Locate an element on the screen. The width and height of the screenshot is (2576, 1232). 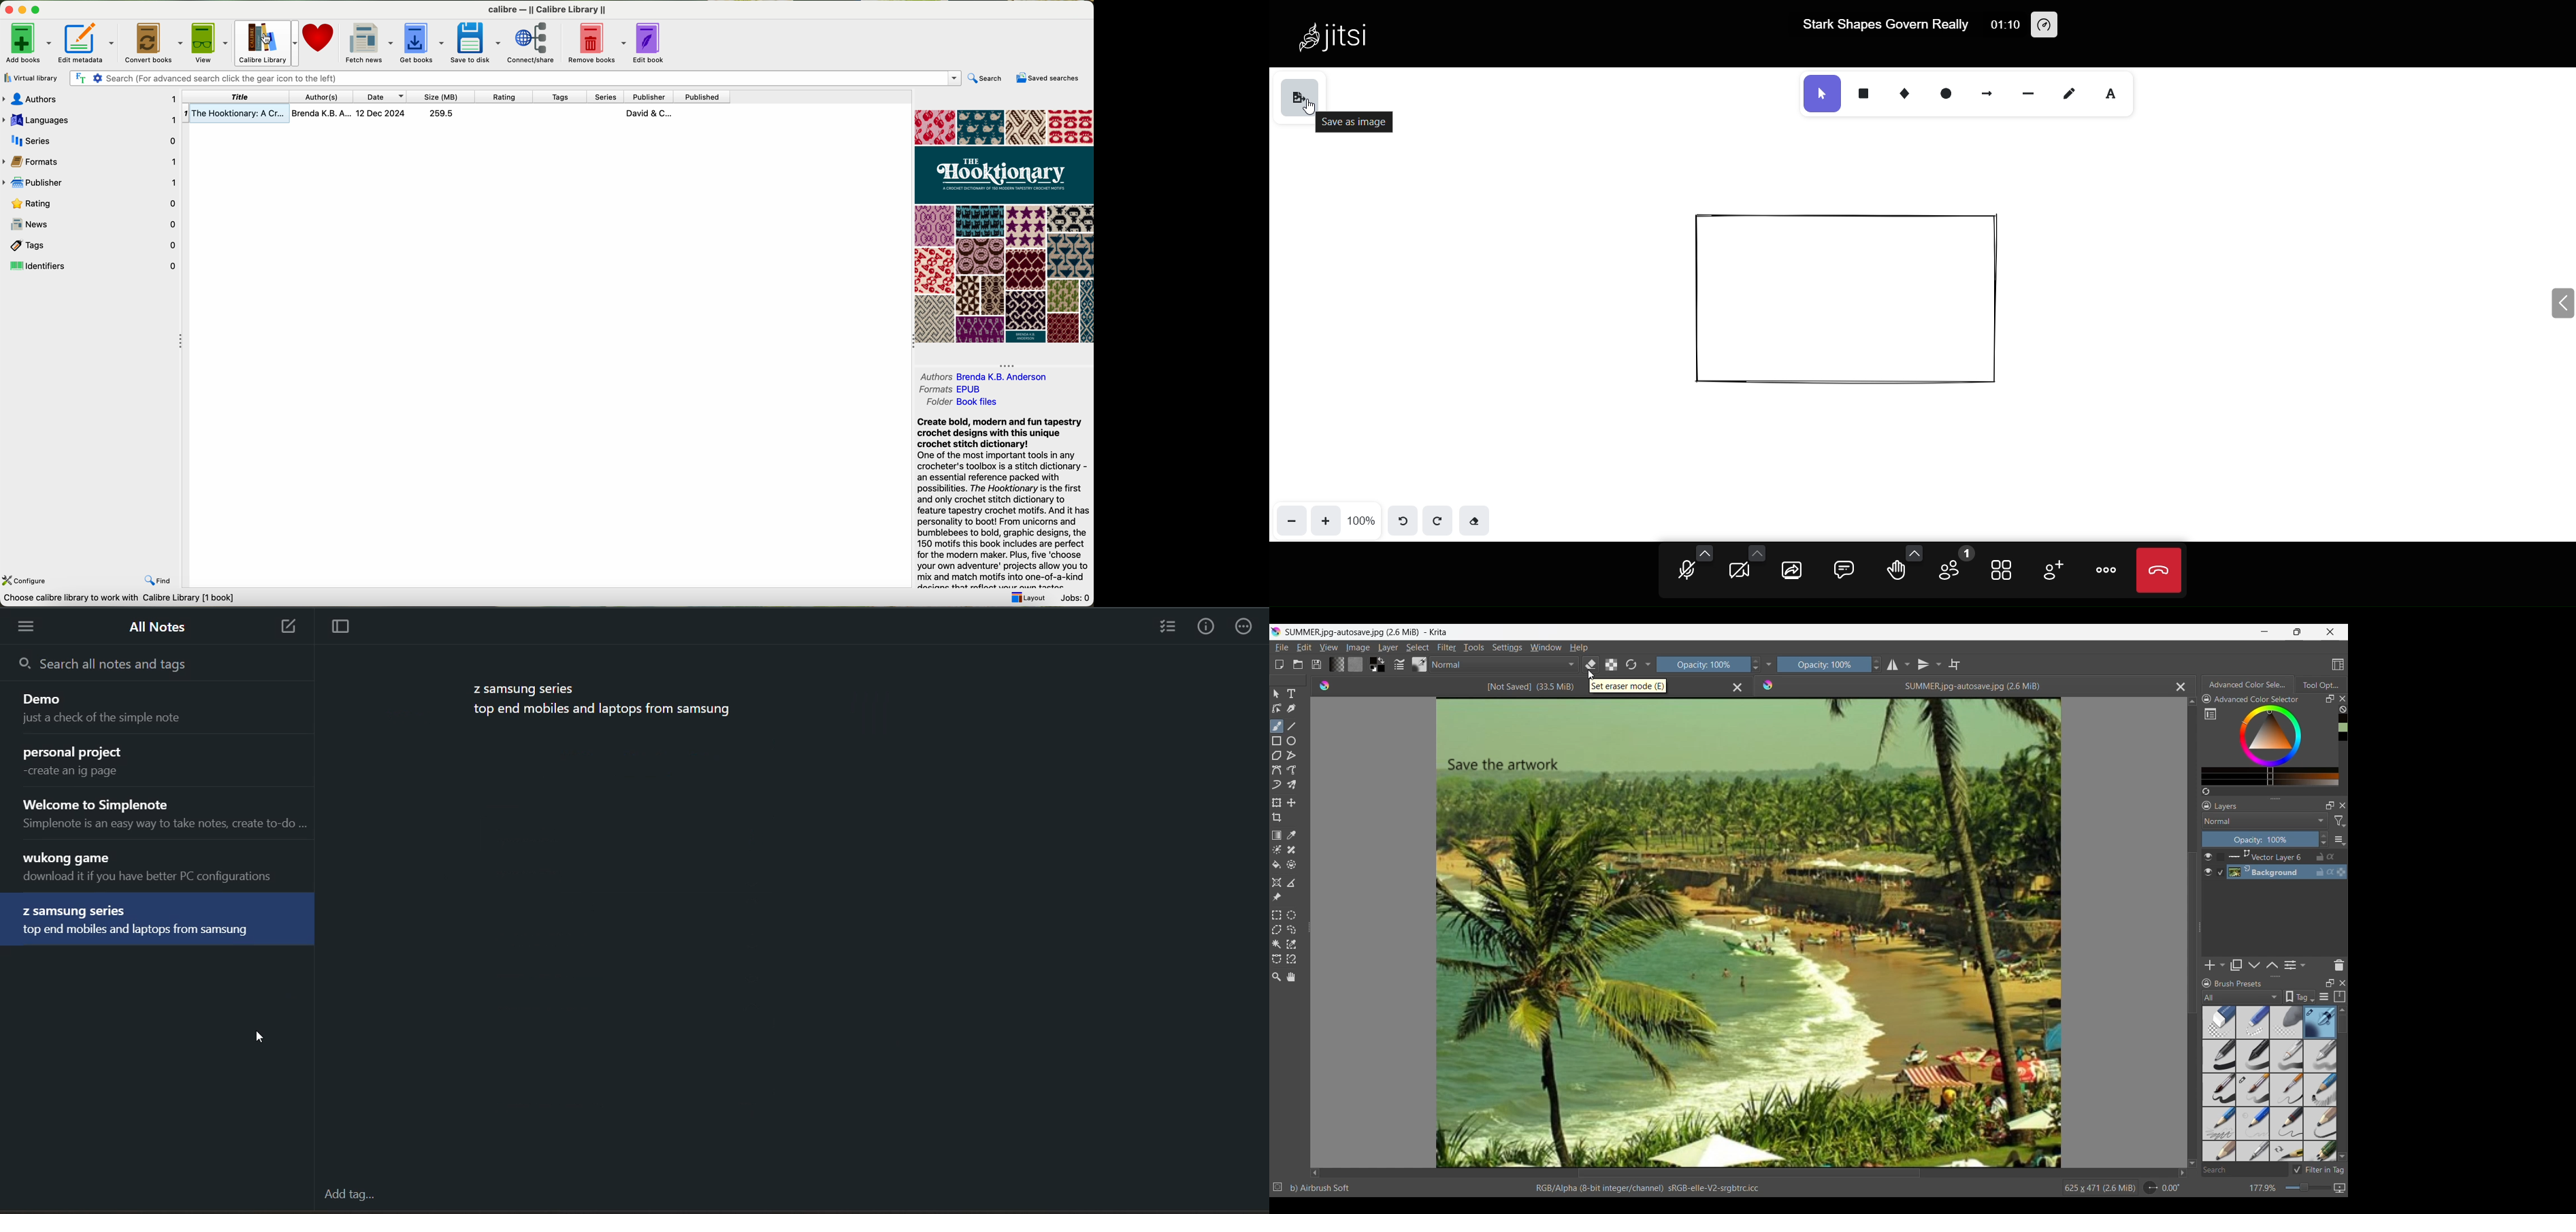
Lock Brush Presets panel is located at coordinates (2207, 985).